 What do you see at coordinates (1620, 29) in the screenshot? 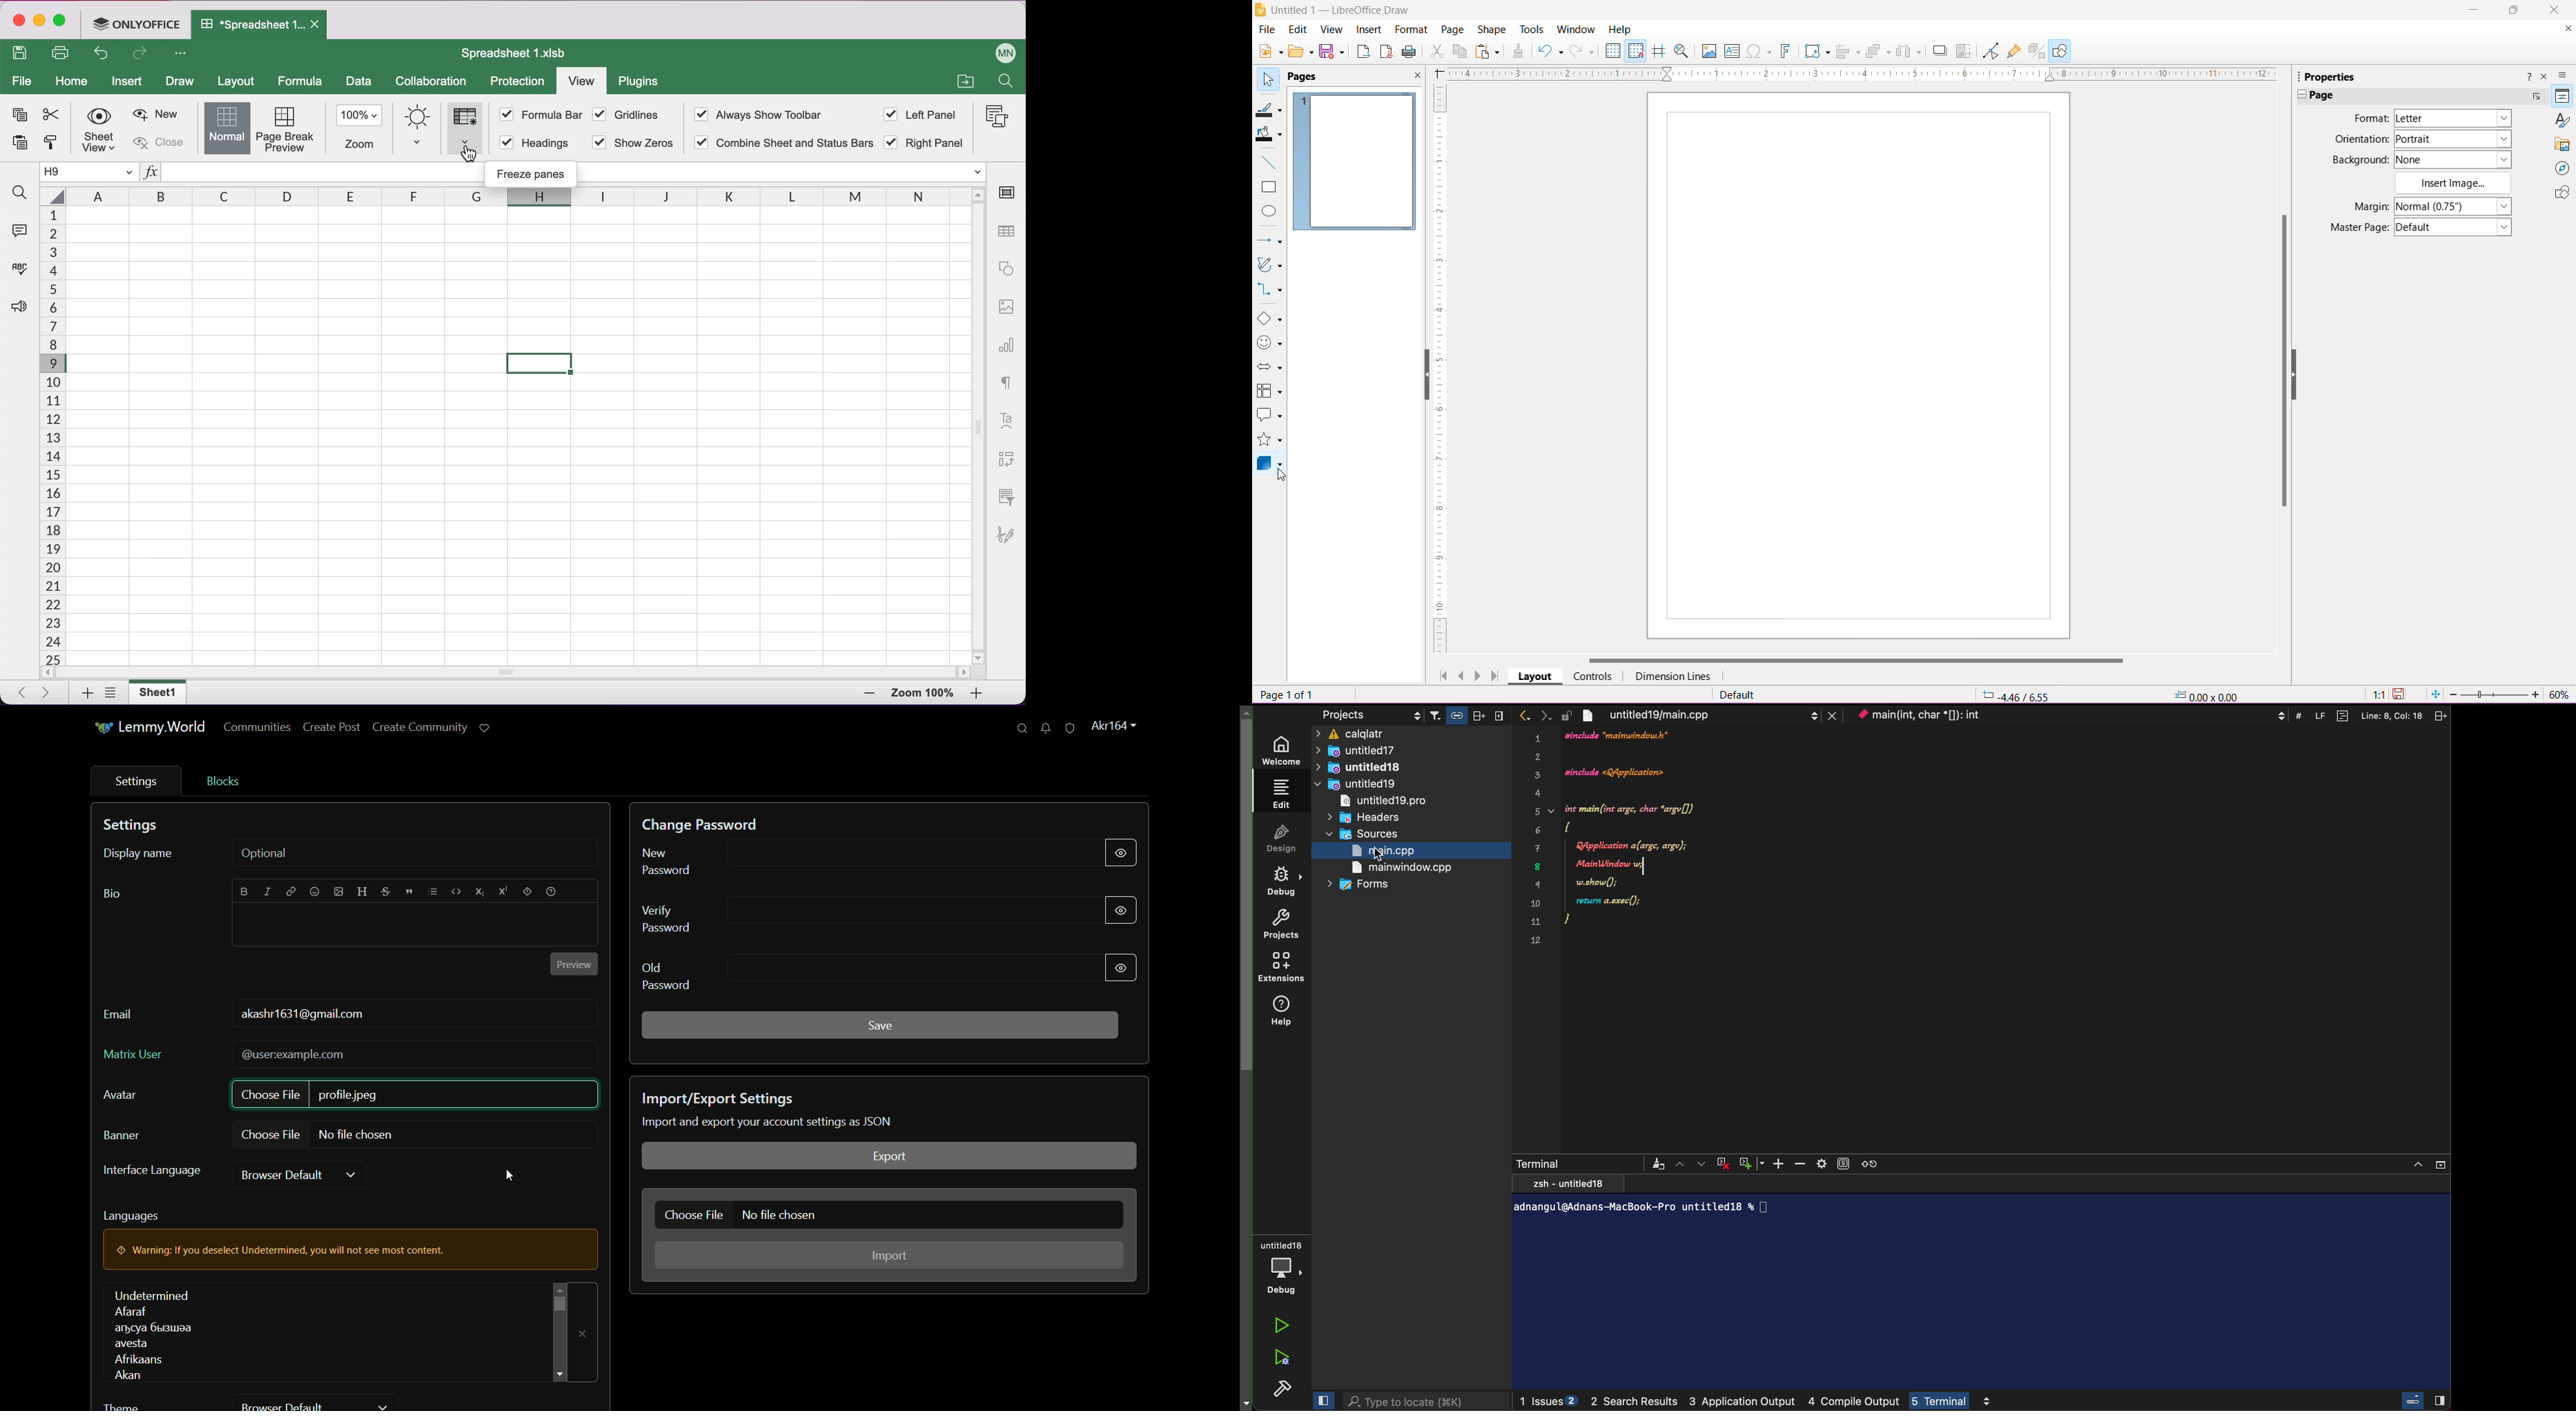
I see `Help` at bounding box center [1620, 29].